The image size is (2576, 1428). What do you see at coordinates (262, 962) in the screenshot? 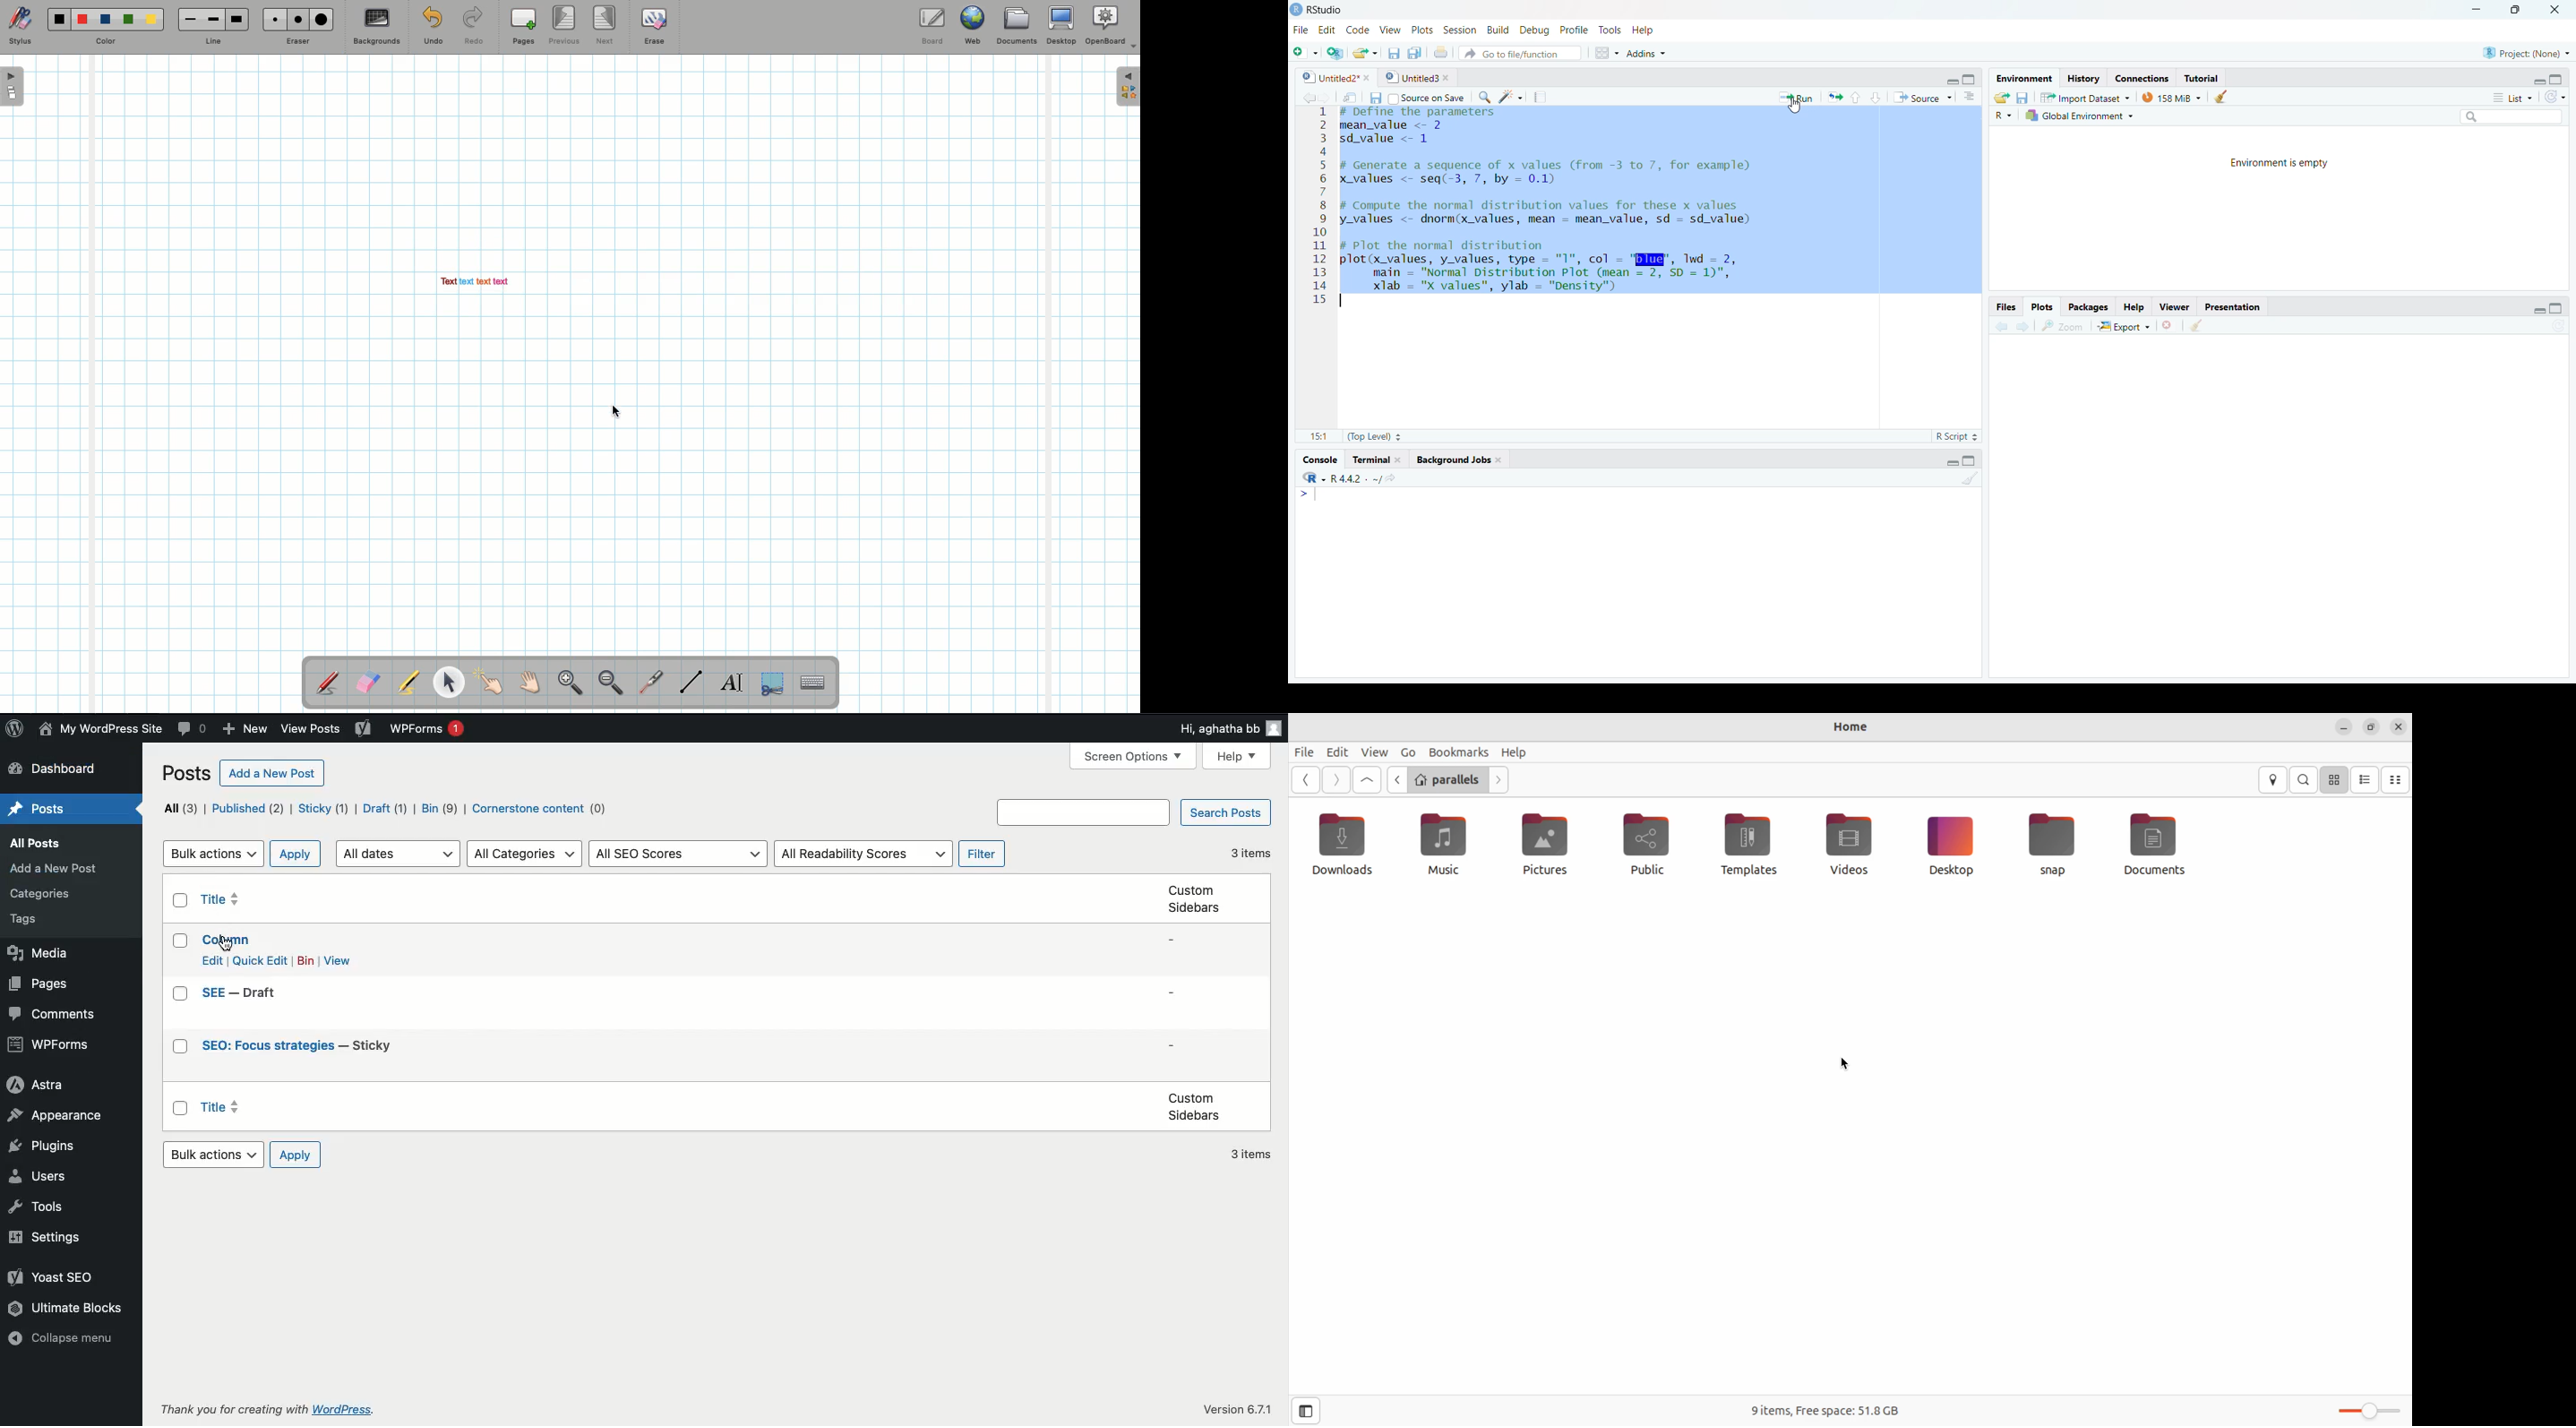
I see `Quick edit` at bounding box center [262, 962].